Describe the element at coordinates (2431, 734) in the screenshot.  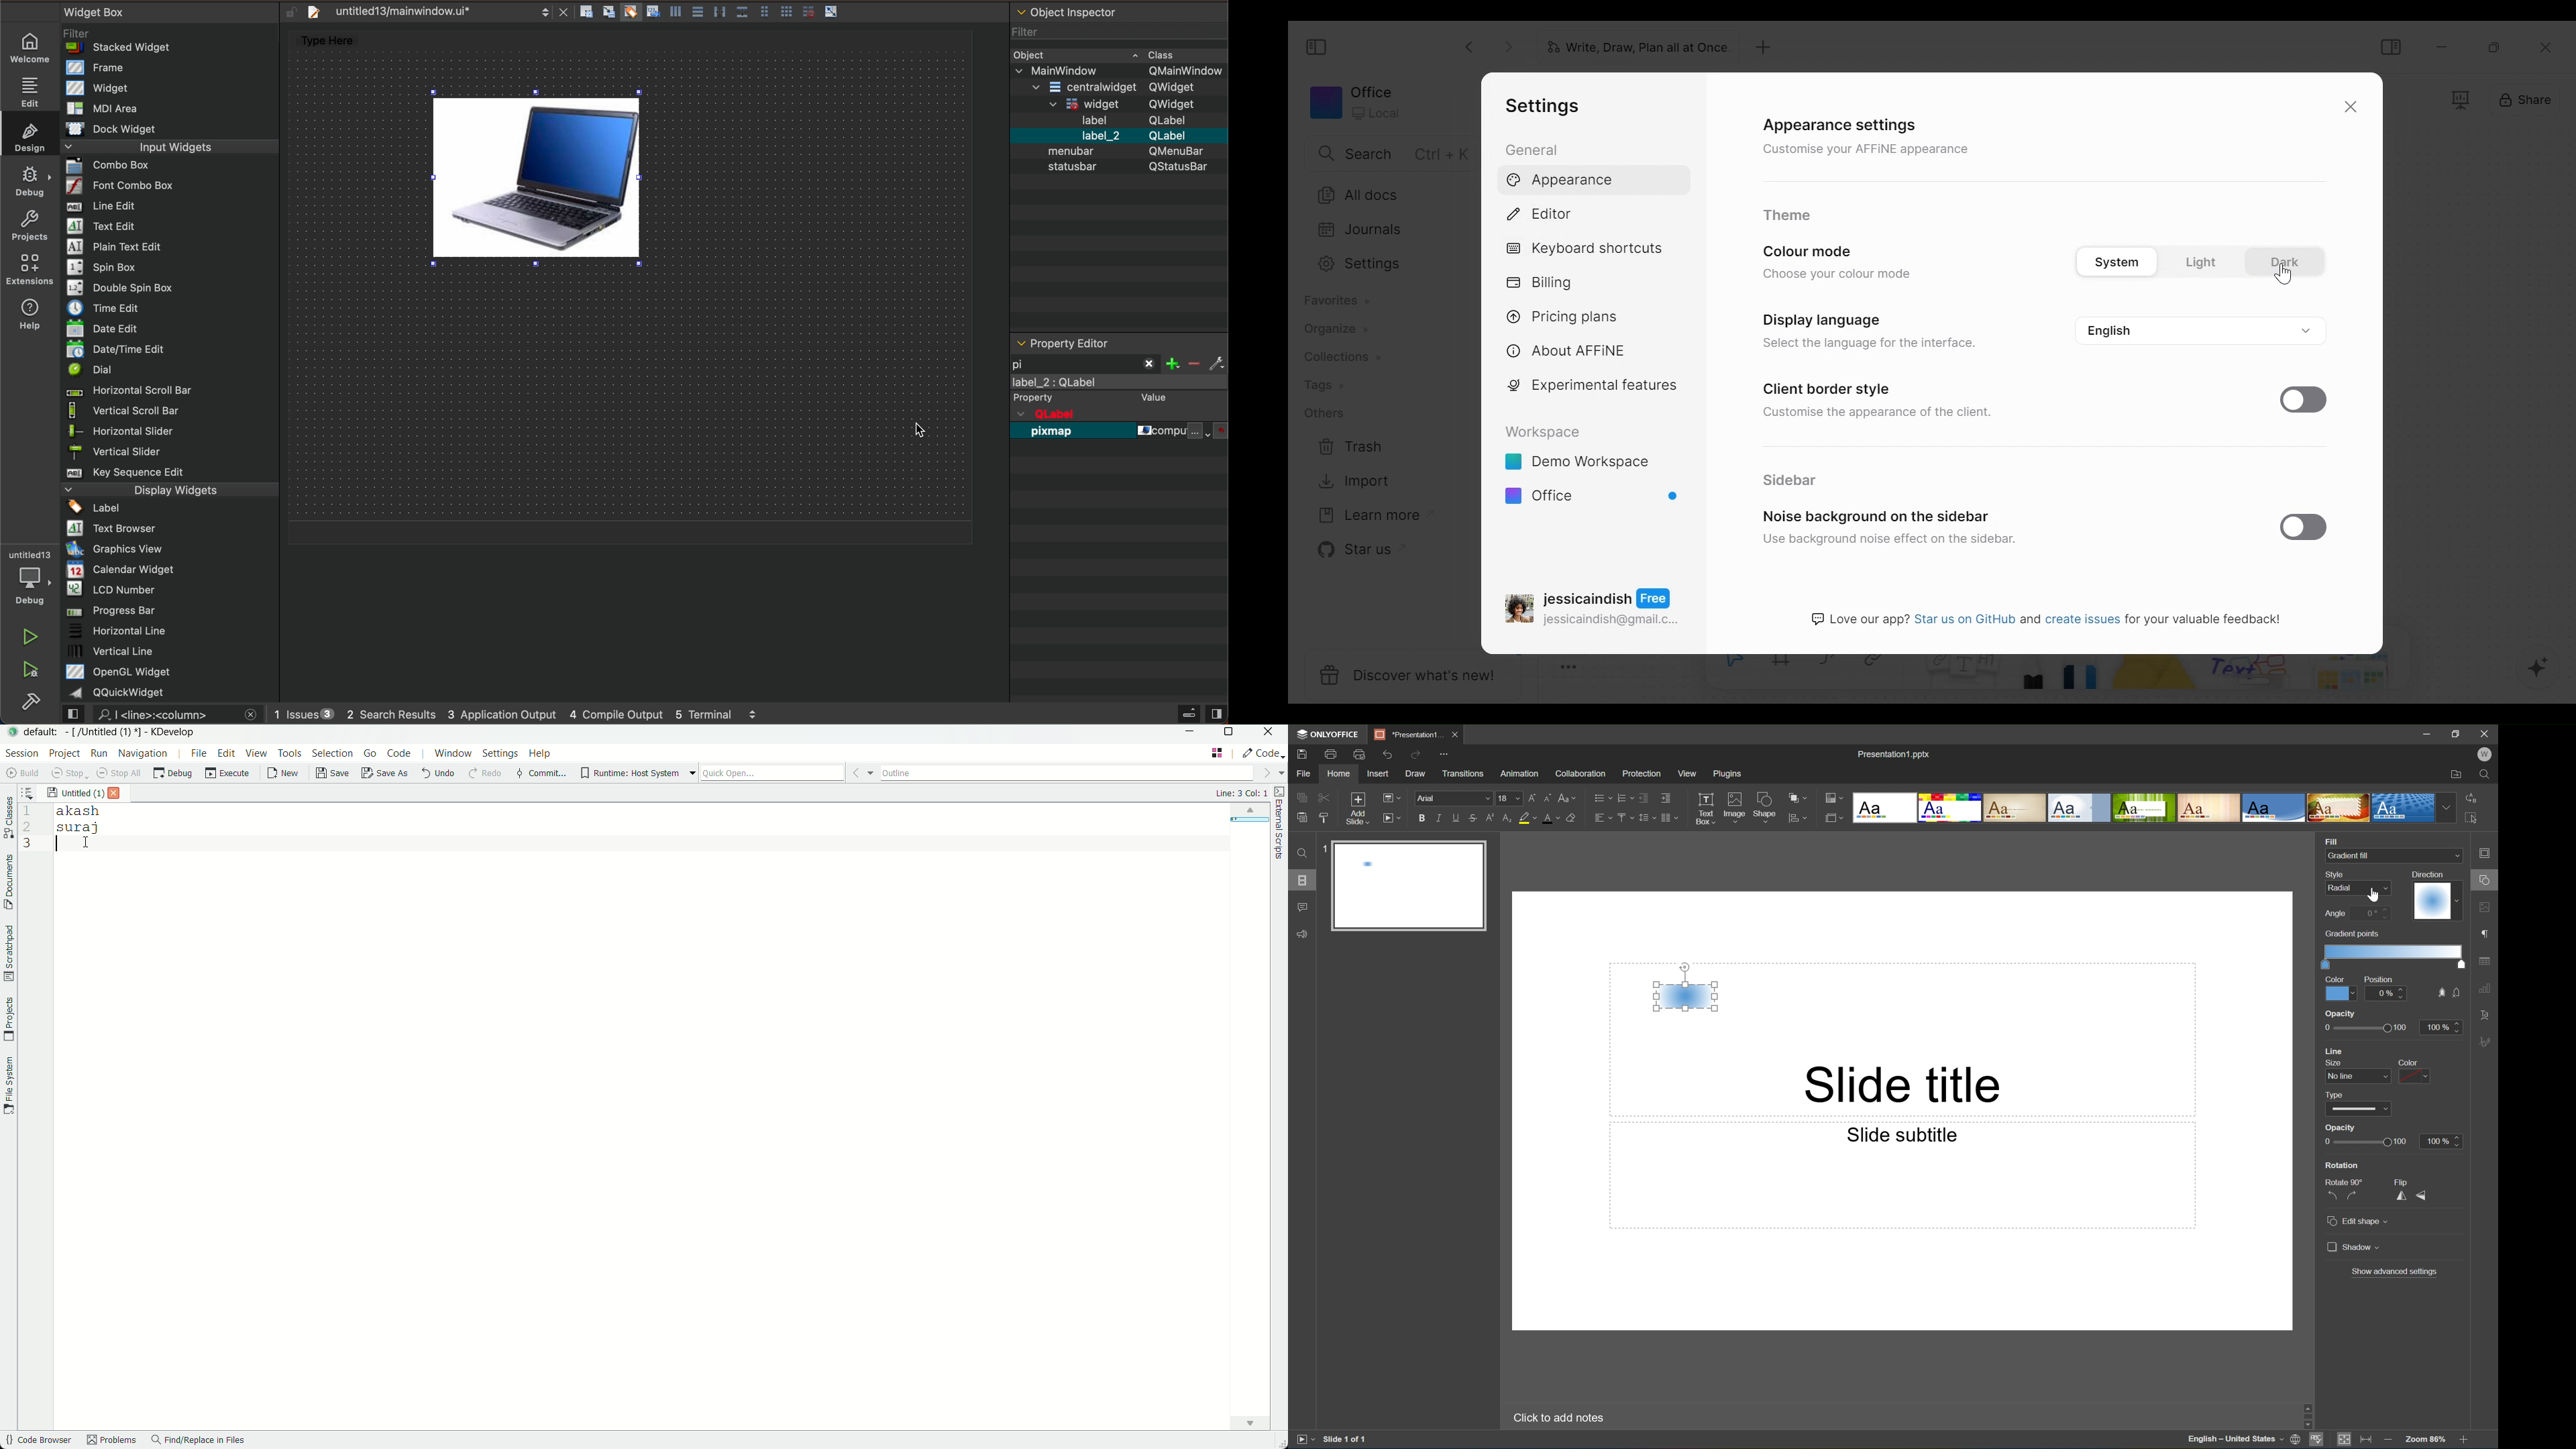
I see `Minimize` at that location.